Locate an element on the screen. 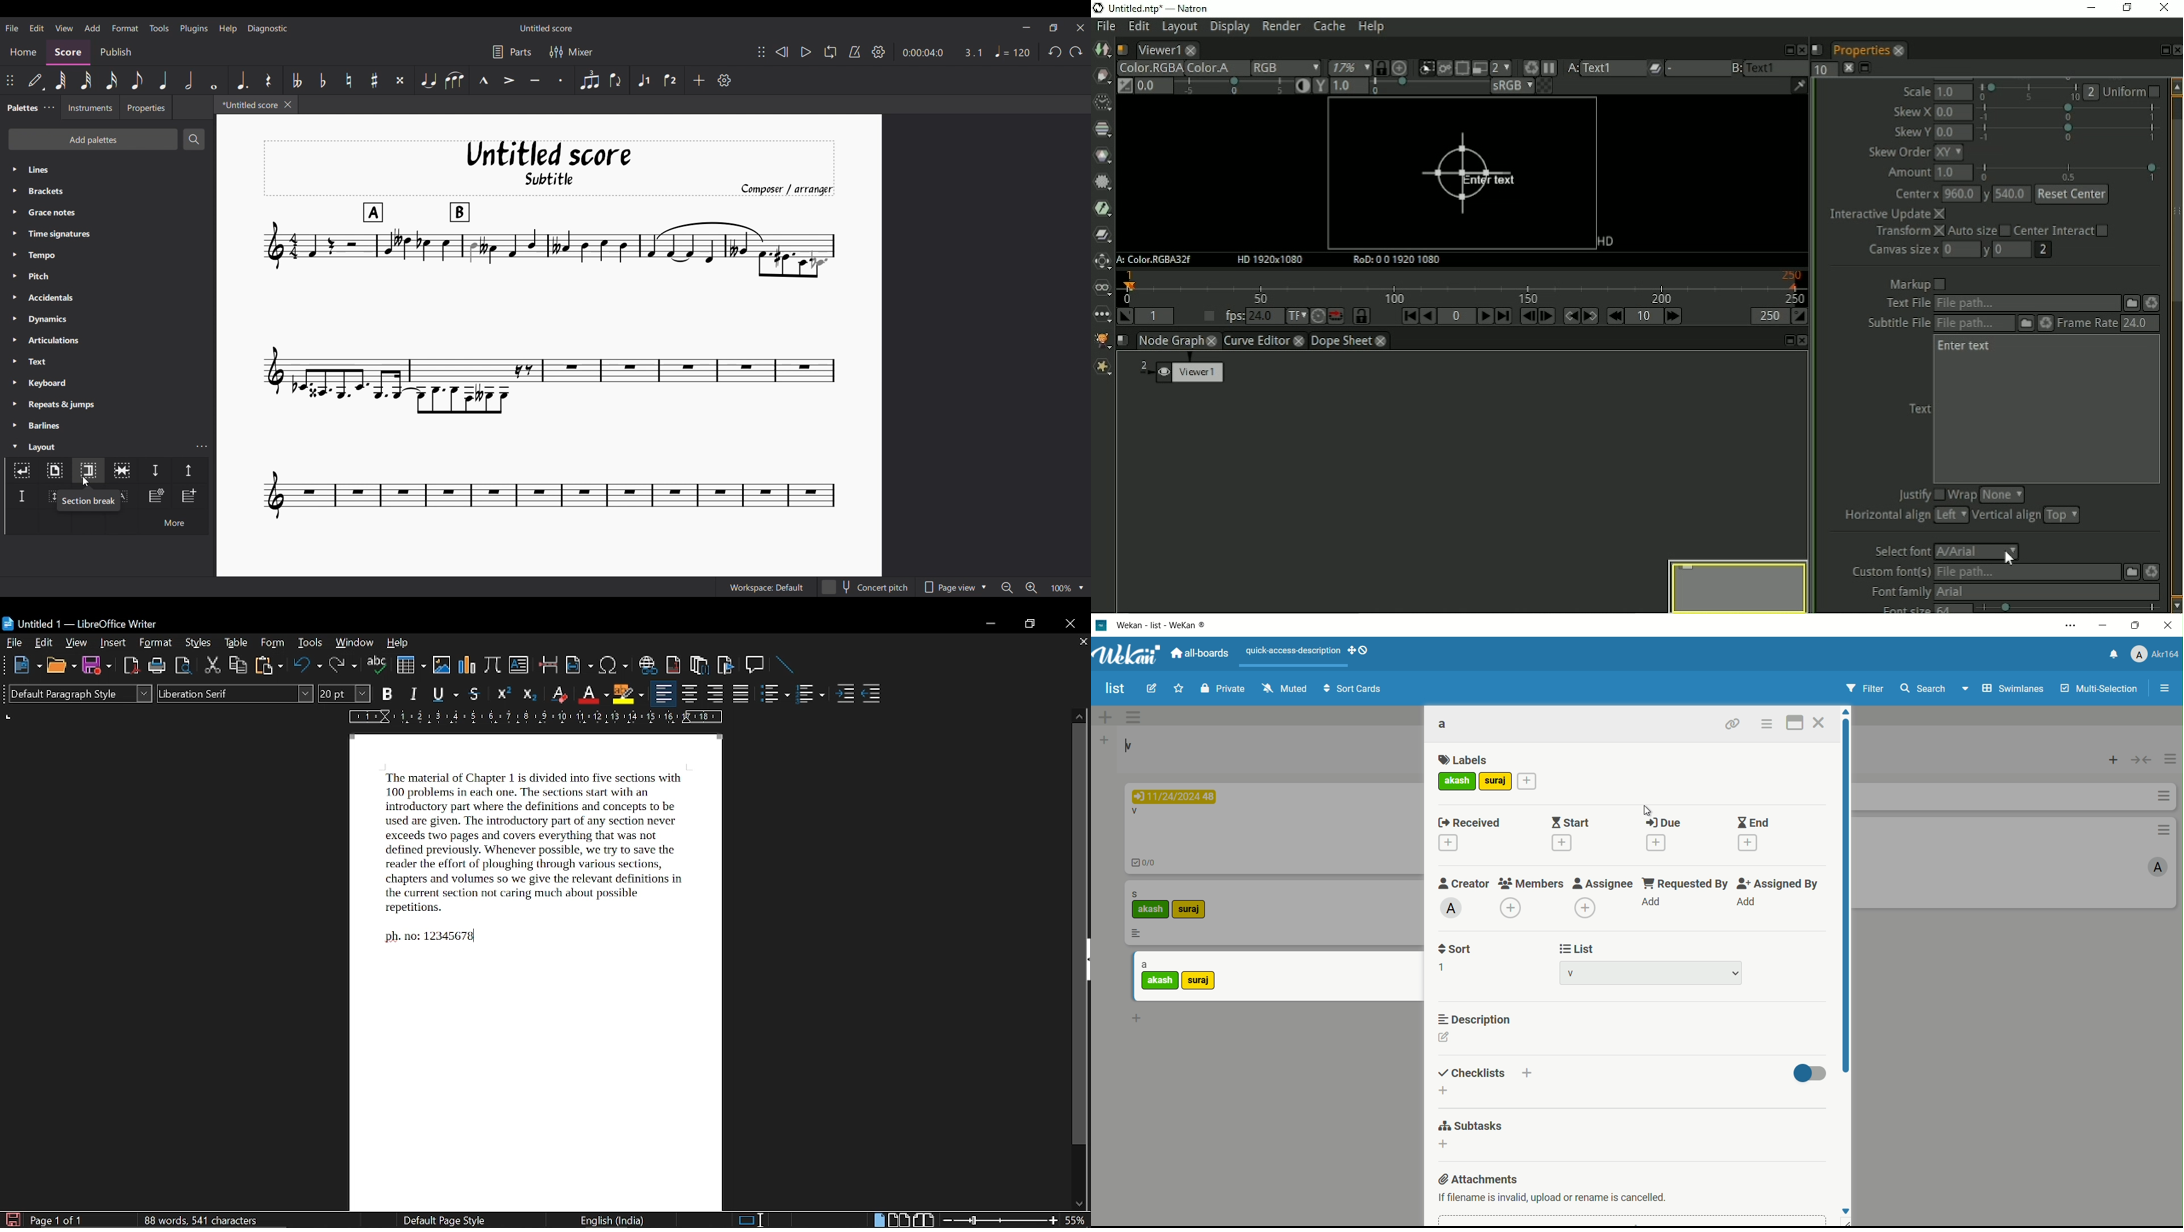  line is located at coordinates (785, 664).